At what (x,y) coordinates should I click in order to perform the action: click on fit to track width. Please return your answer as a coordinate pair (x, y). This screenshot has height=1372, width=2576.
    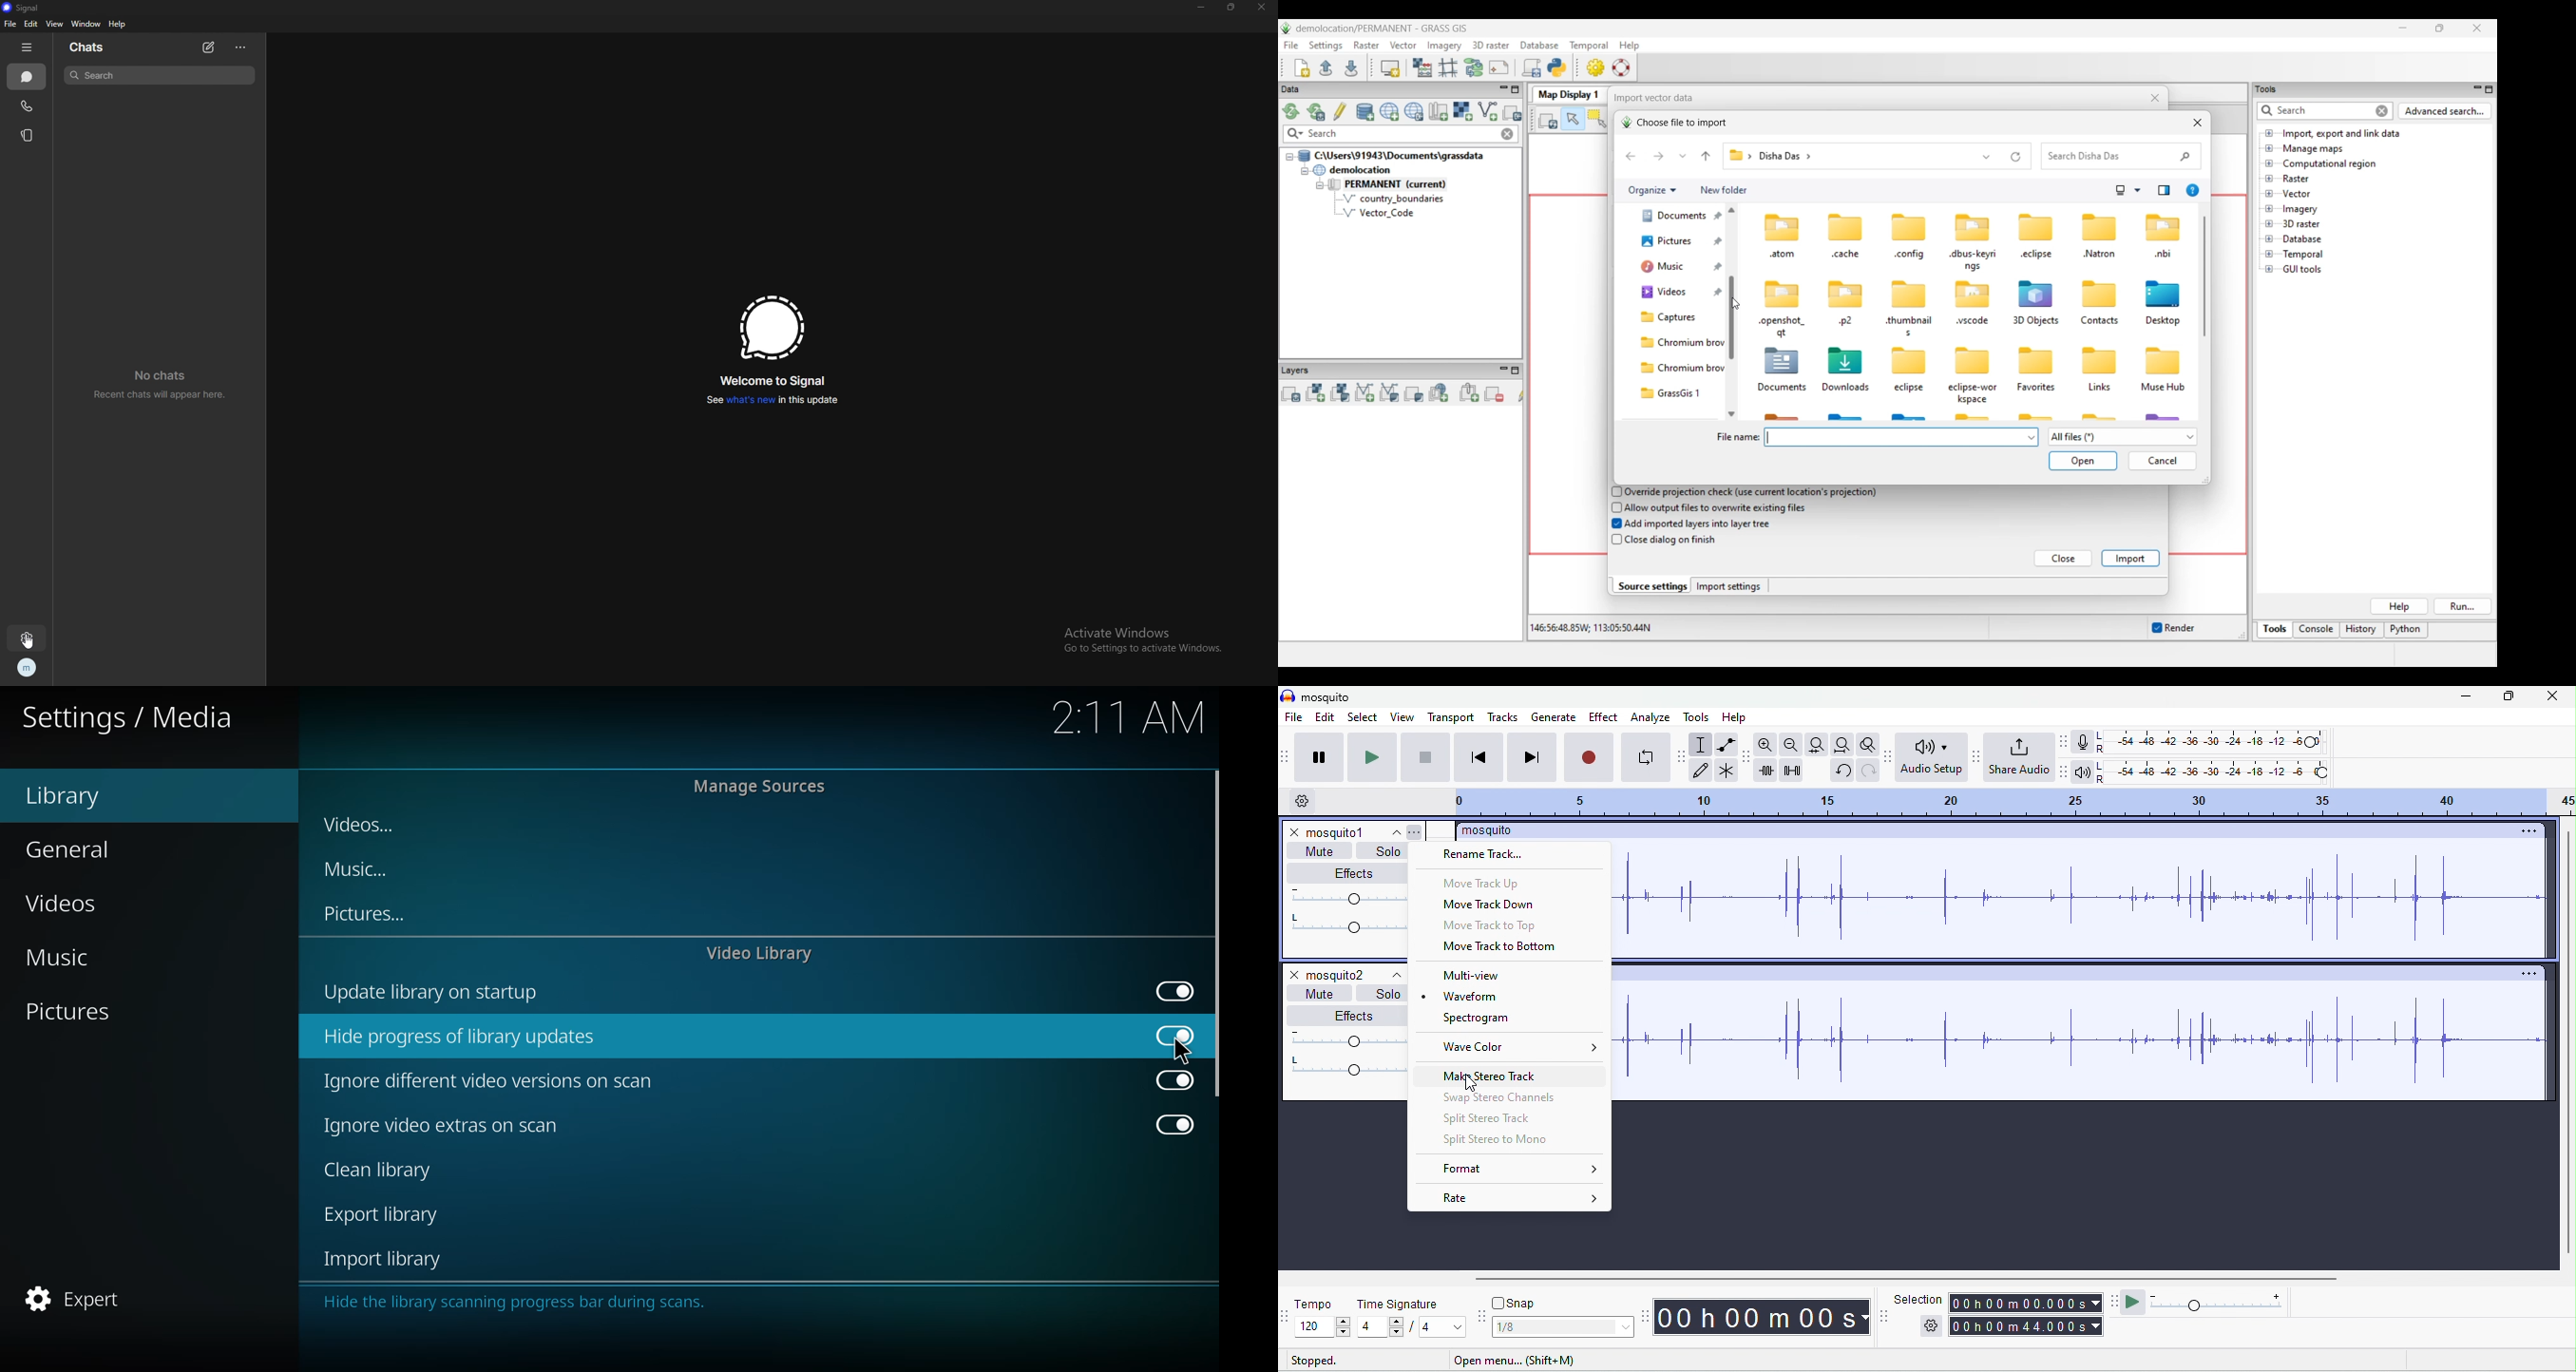
    Looking at the image, I should click on (1817, 744).